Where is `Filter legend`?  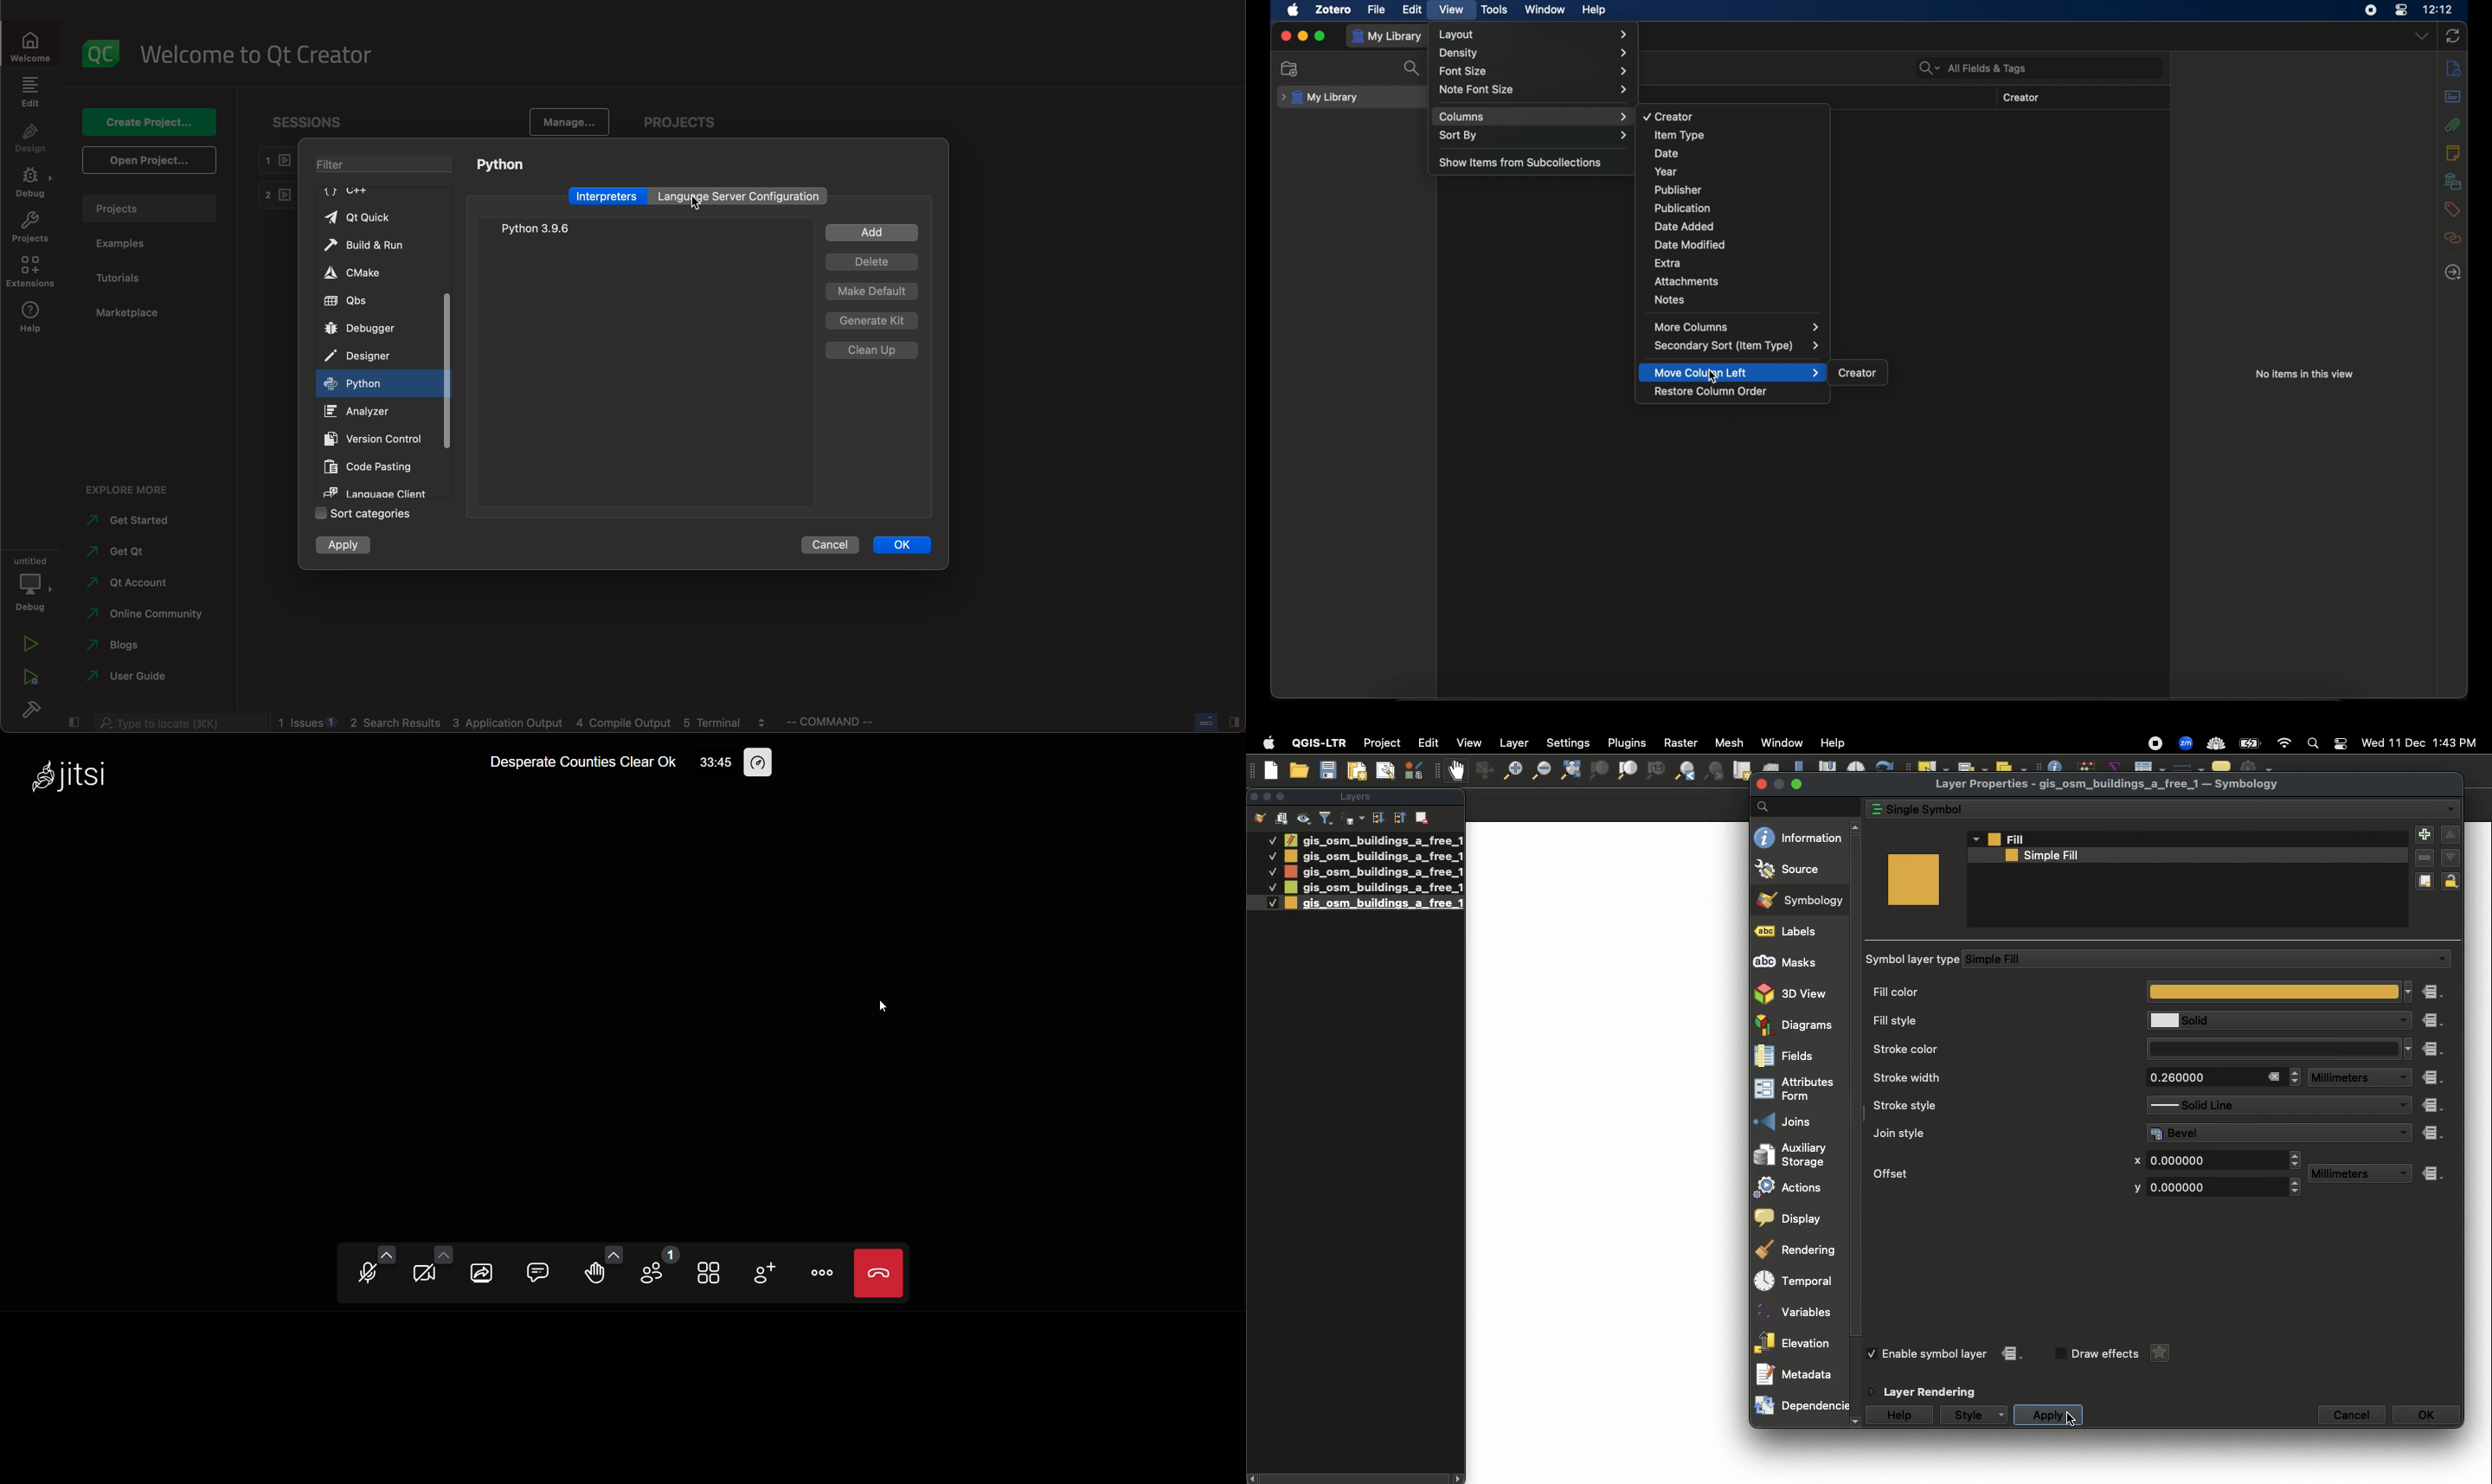 Filter legend is located at coordinates (1327, 819).